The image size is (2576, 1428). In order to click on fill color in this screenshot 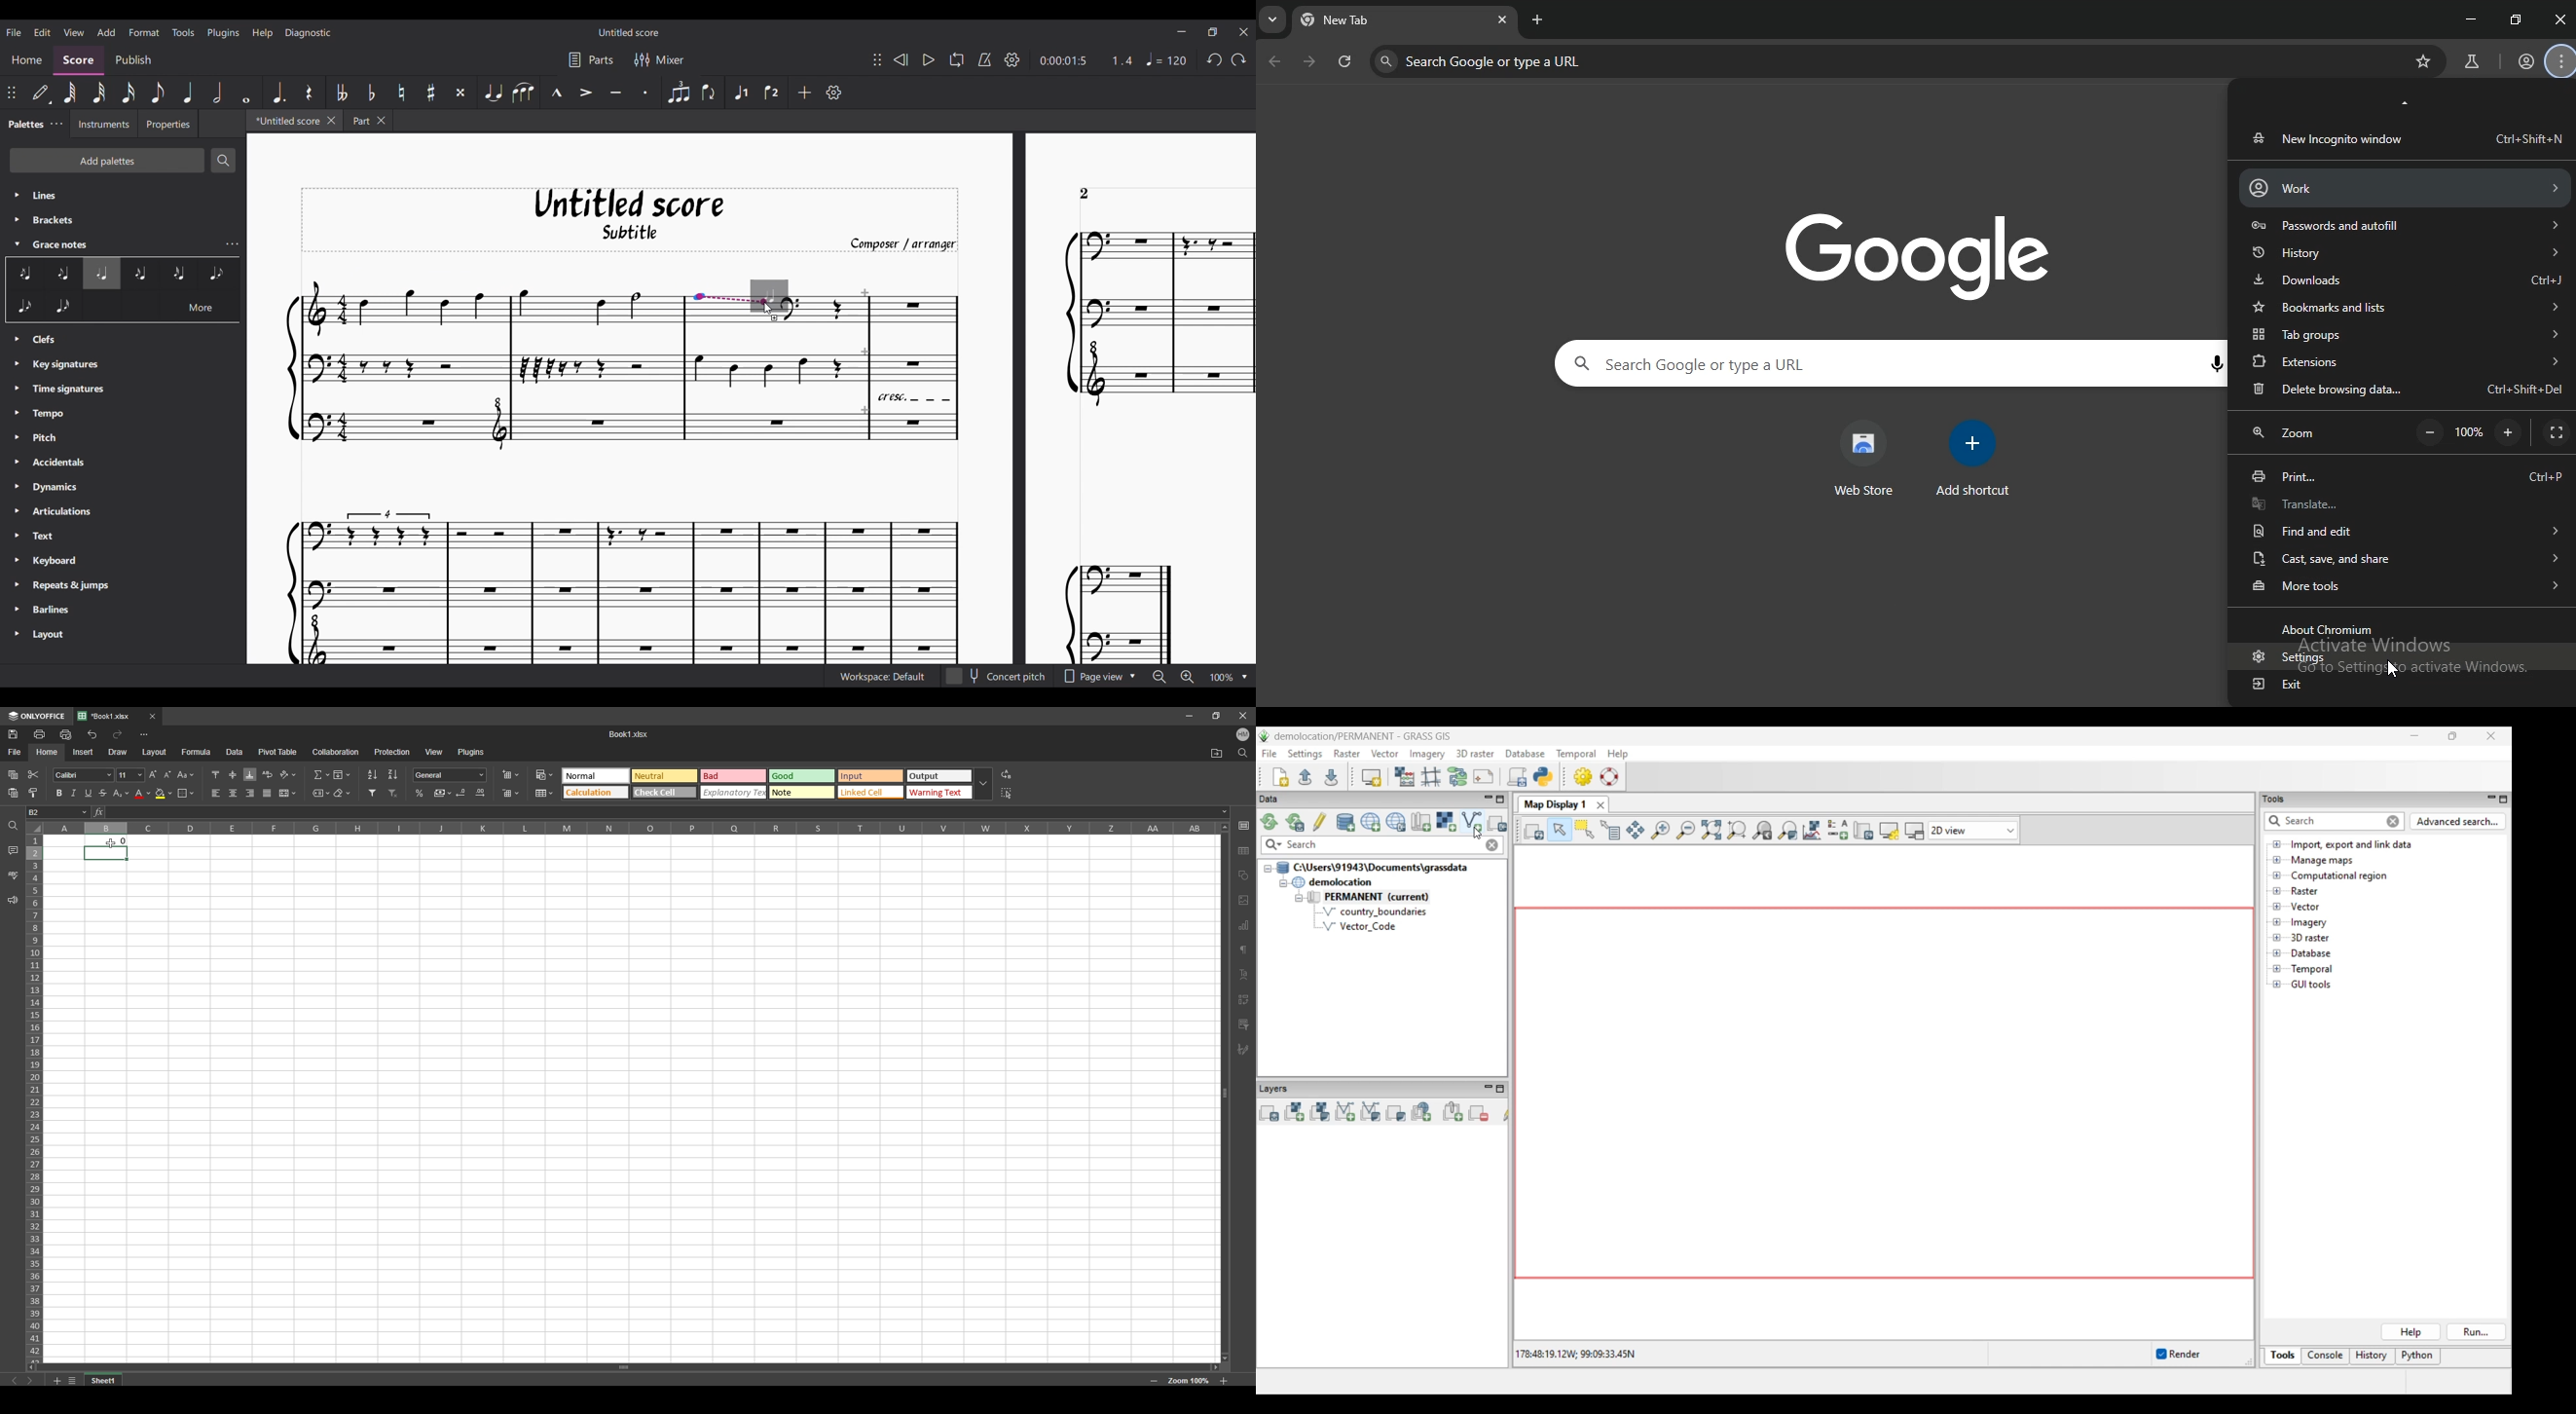, I will do `click(164, 793)`.